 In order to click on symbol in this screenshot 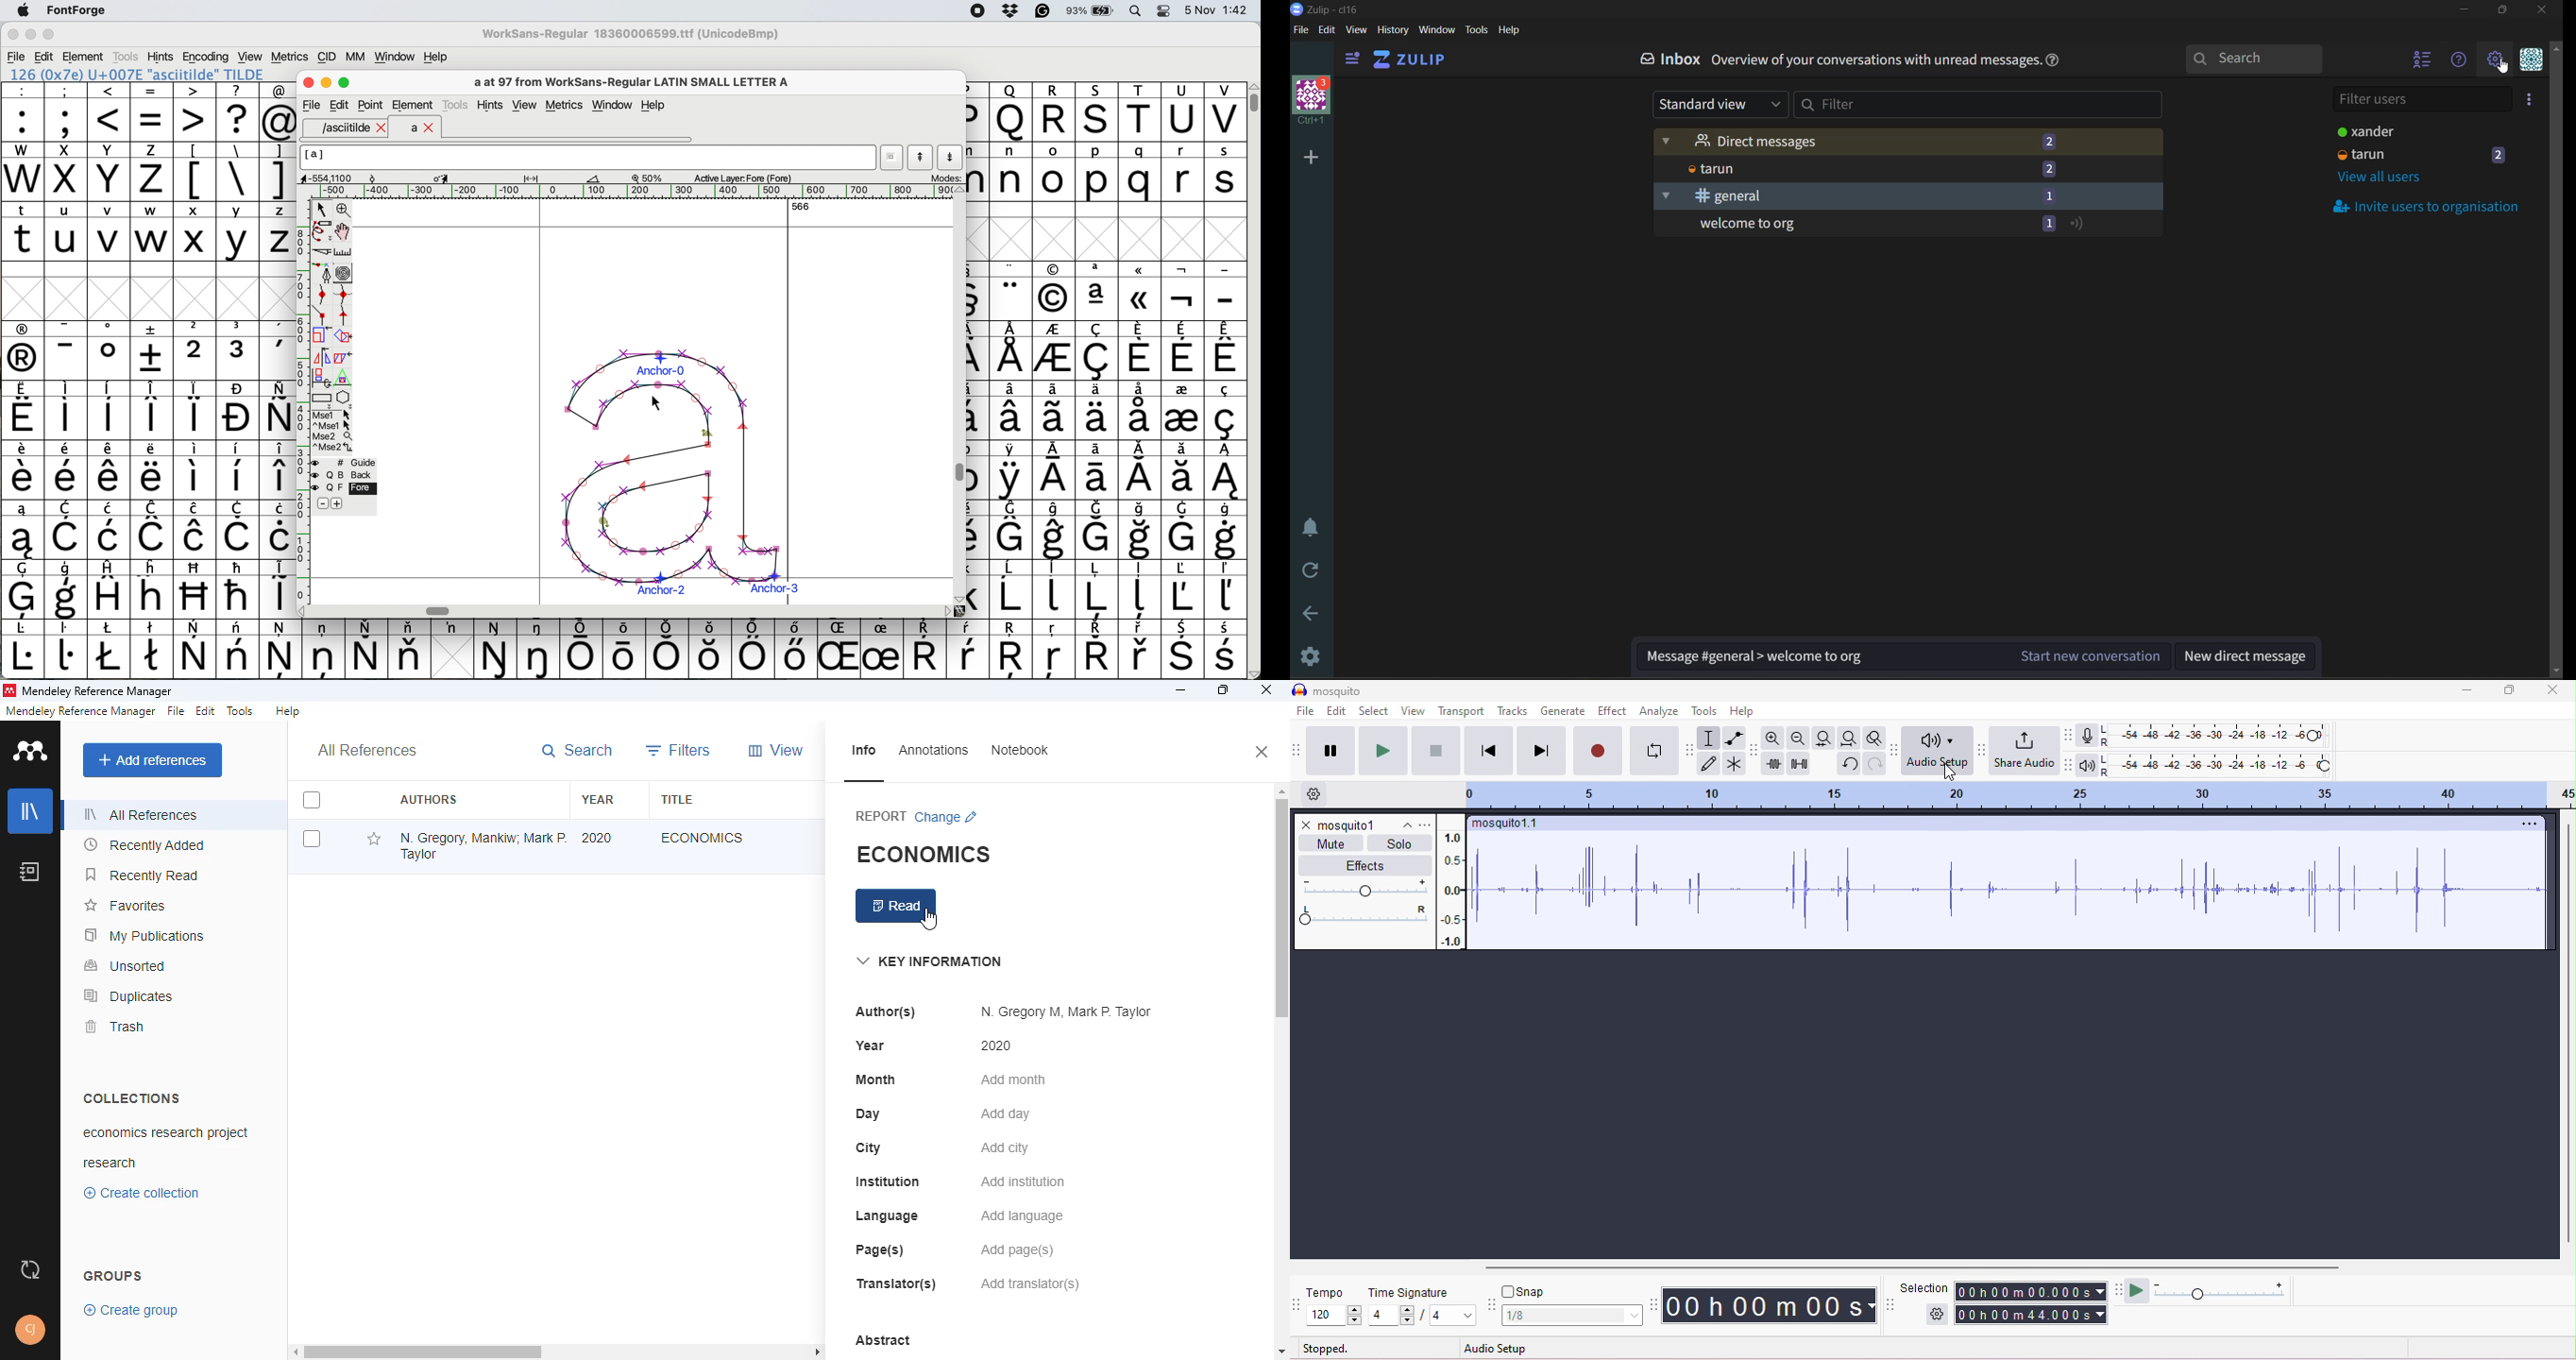, I will do `click(23, 351)`.